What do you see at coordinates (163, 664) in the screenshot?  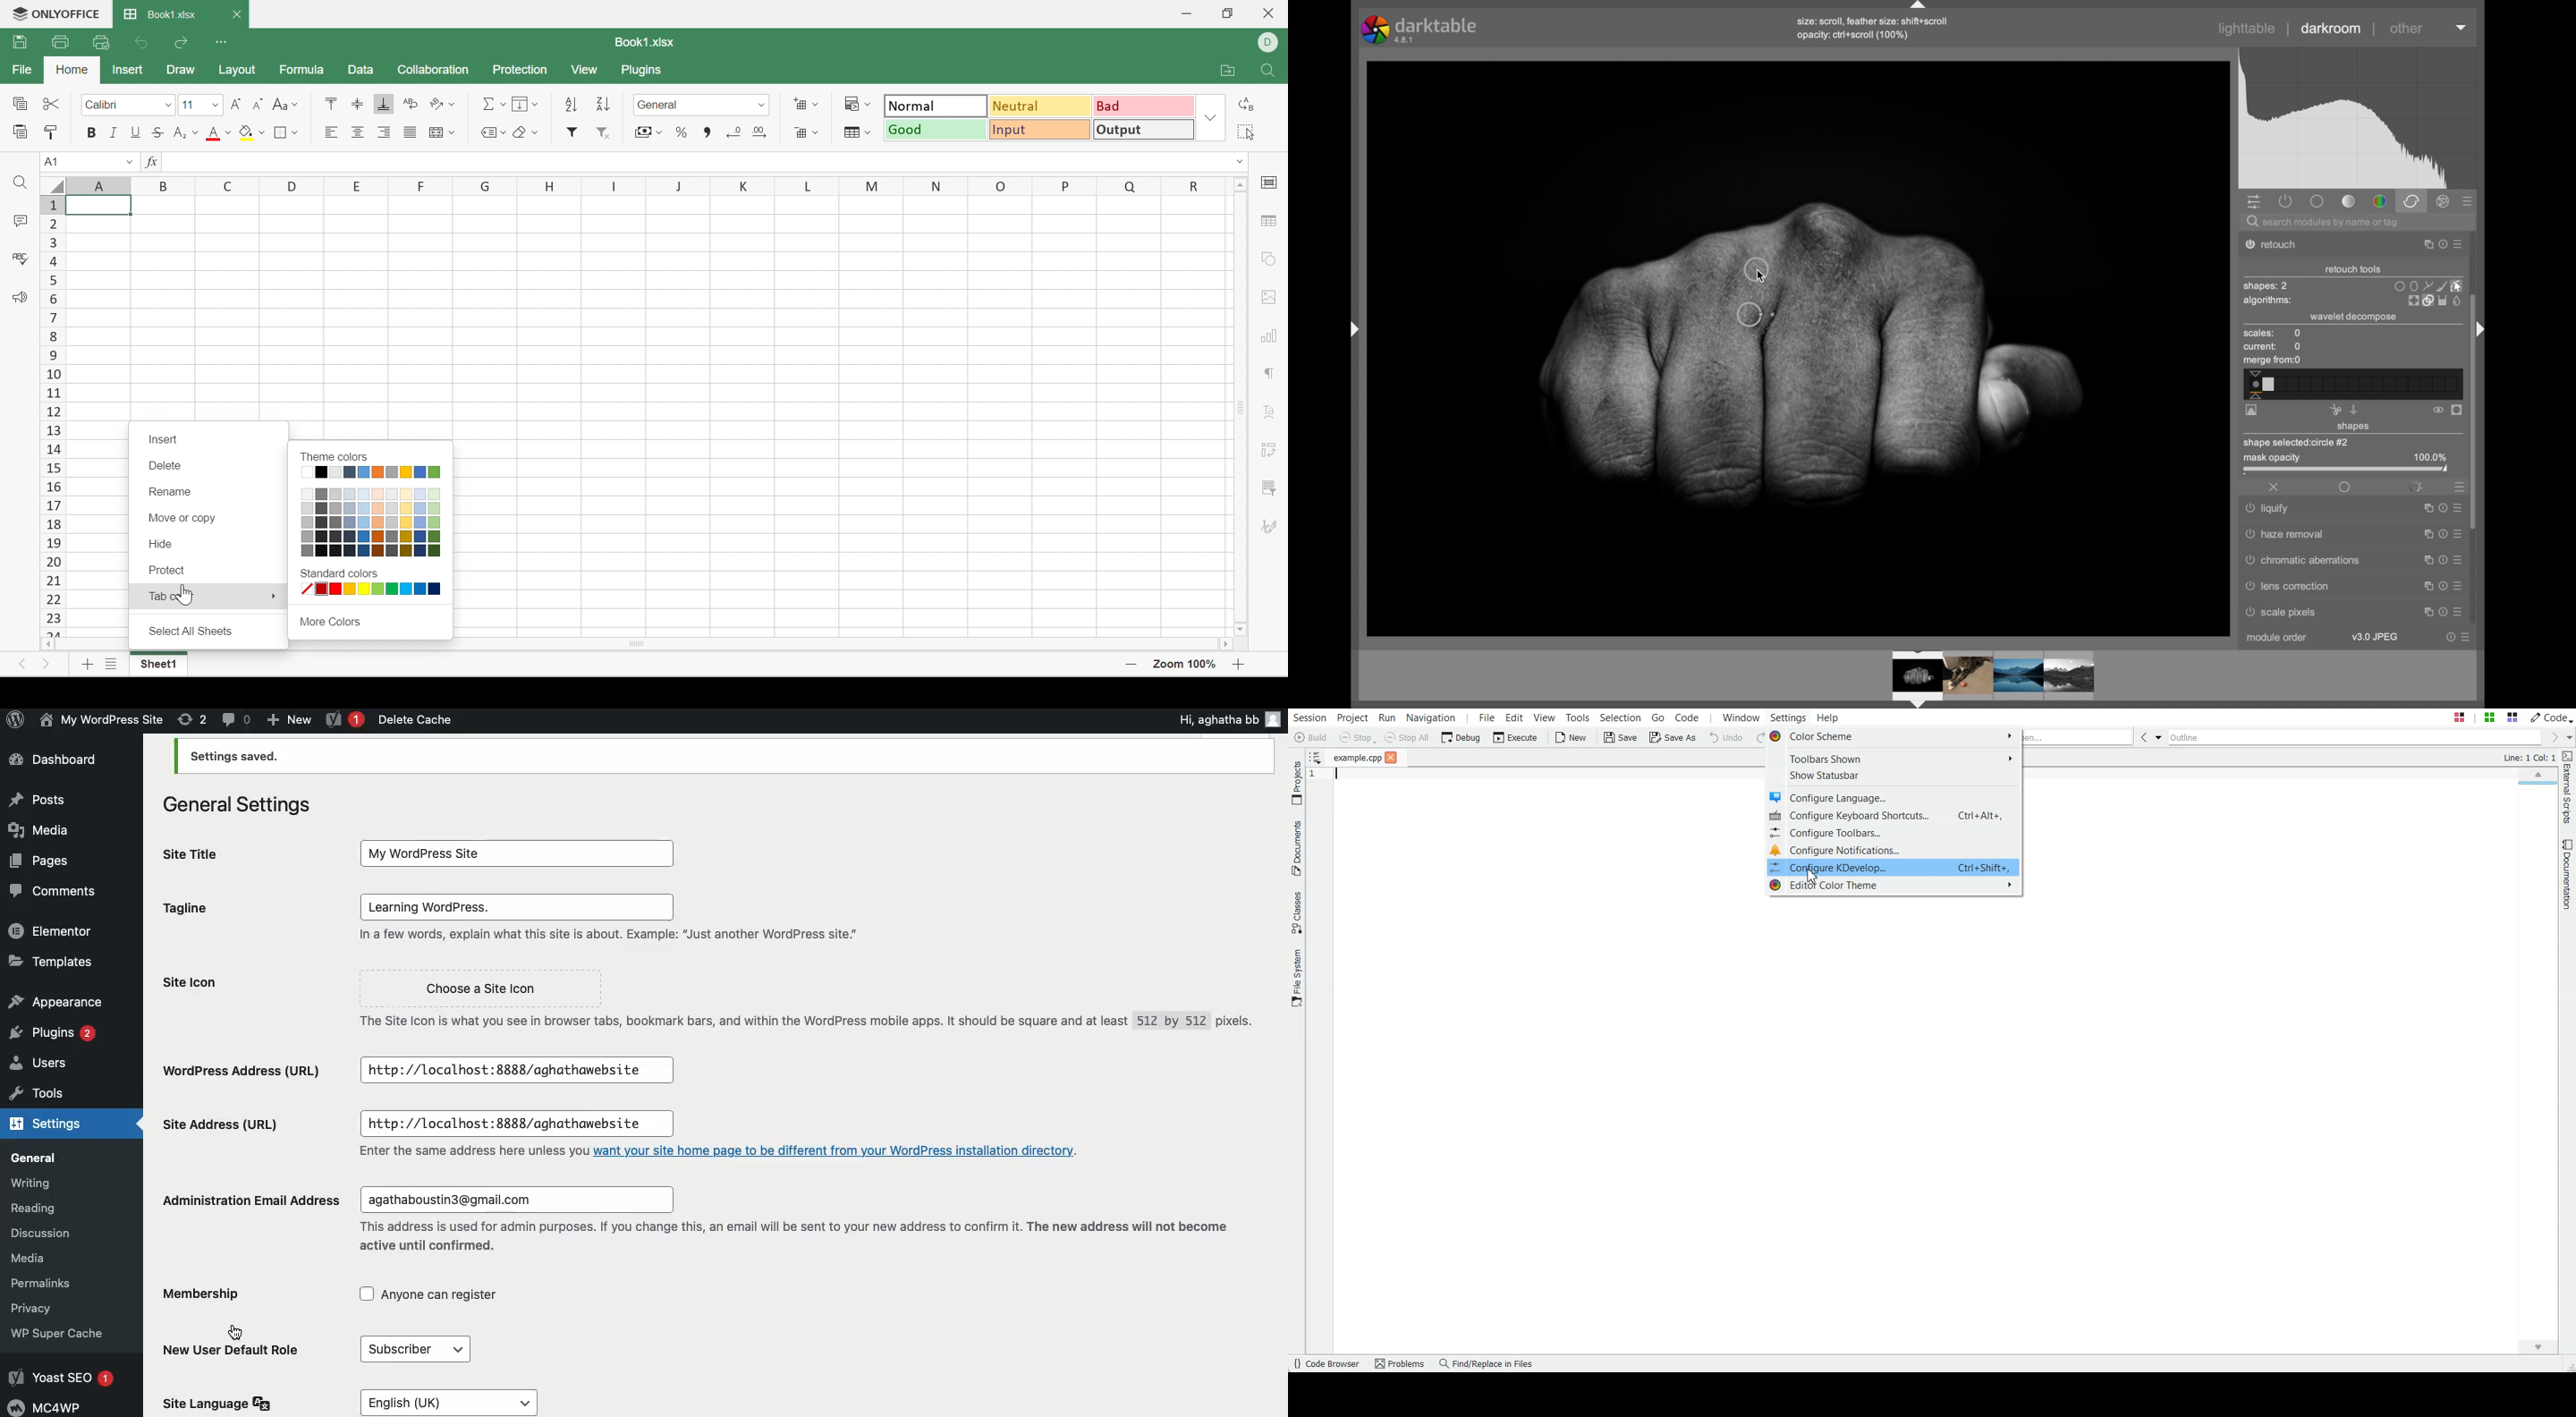 I see `Sheet1` at bounding box center [163, 664].